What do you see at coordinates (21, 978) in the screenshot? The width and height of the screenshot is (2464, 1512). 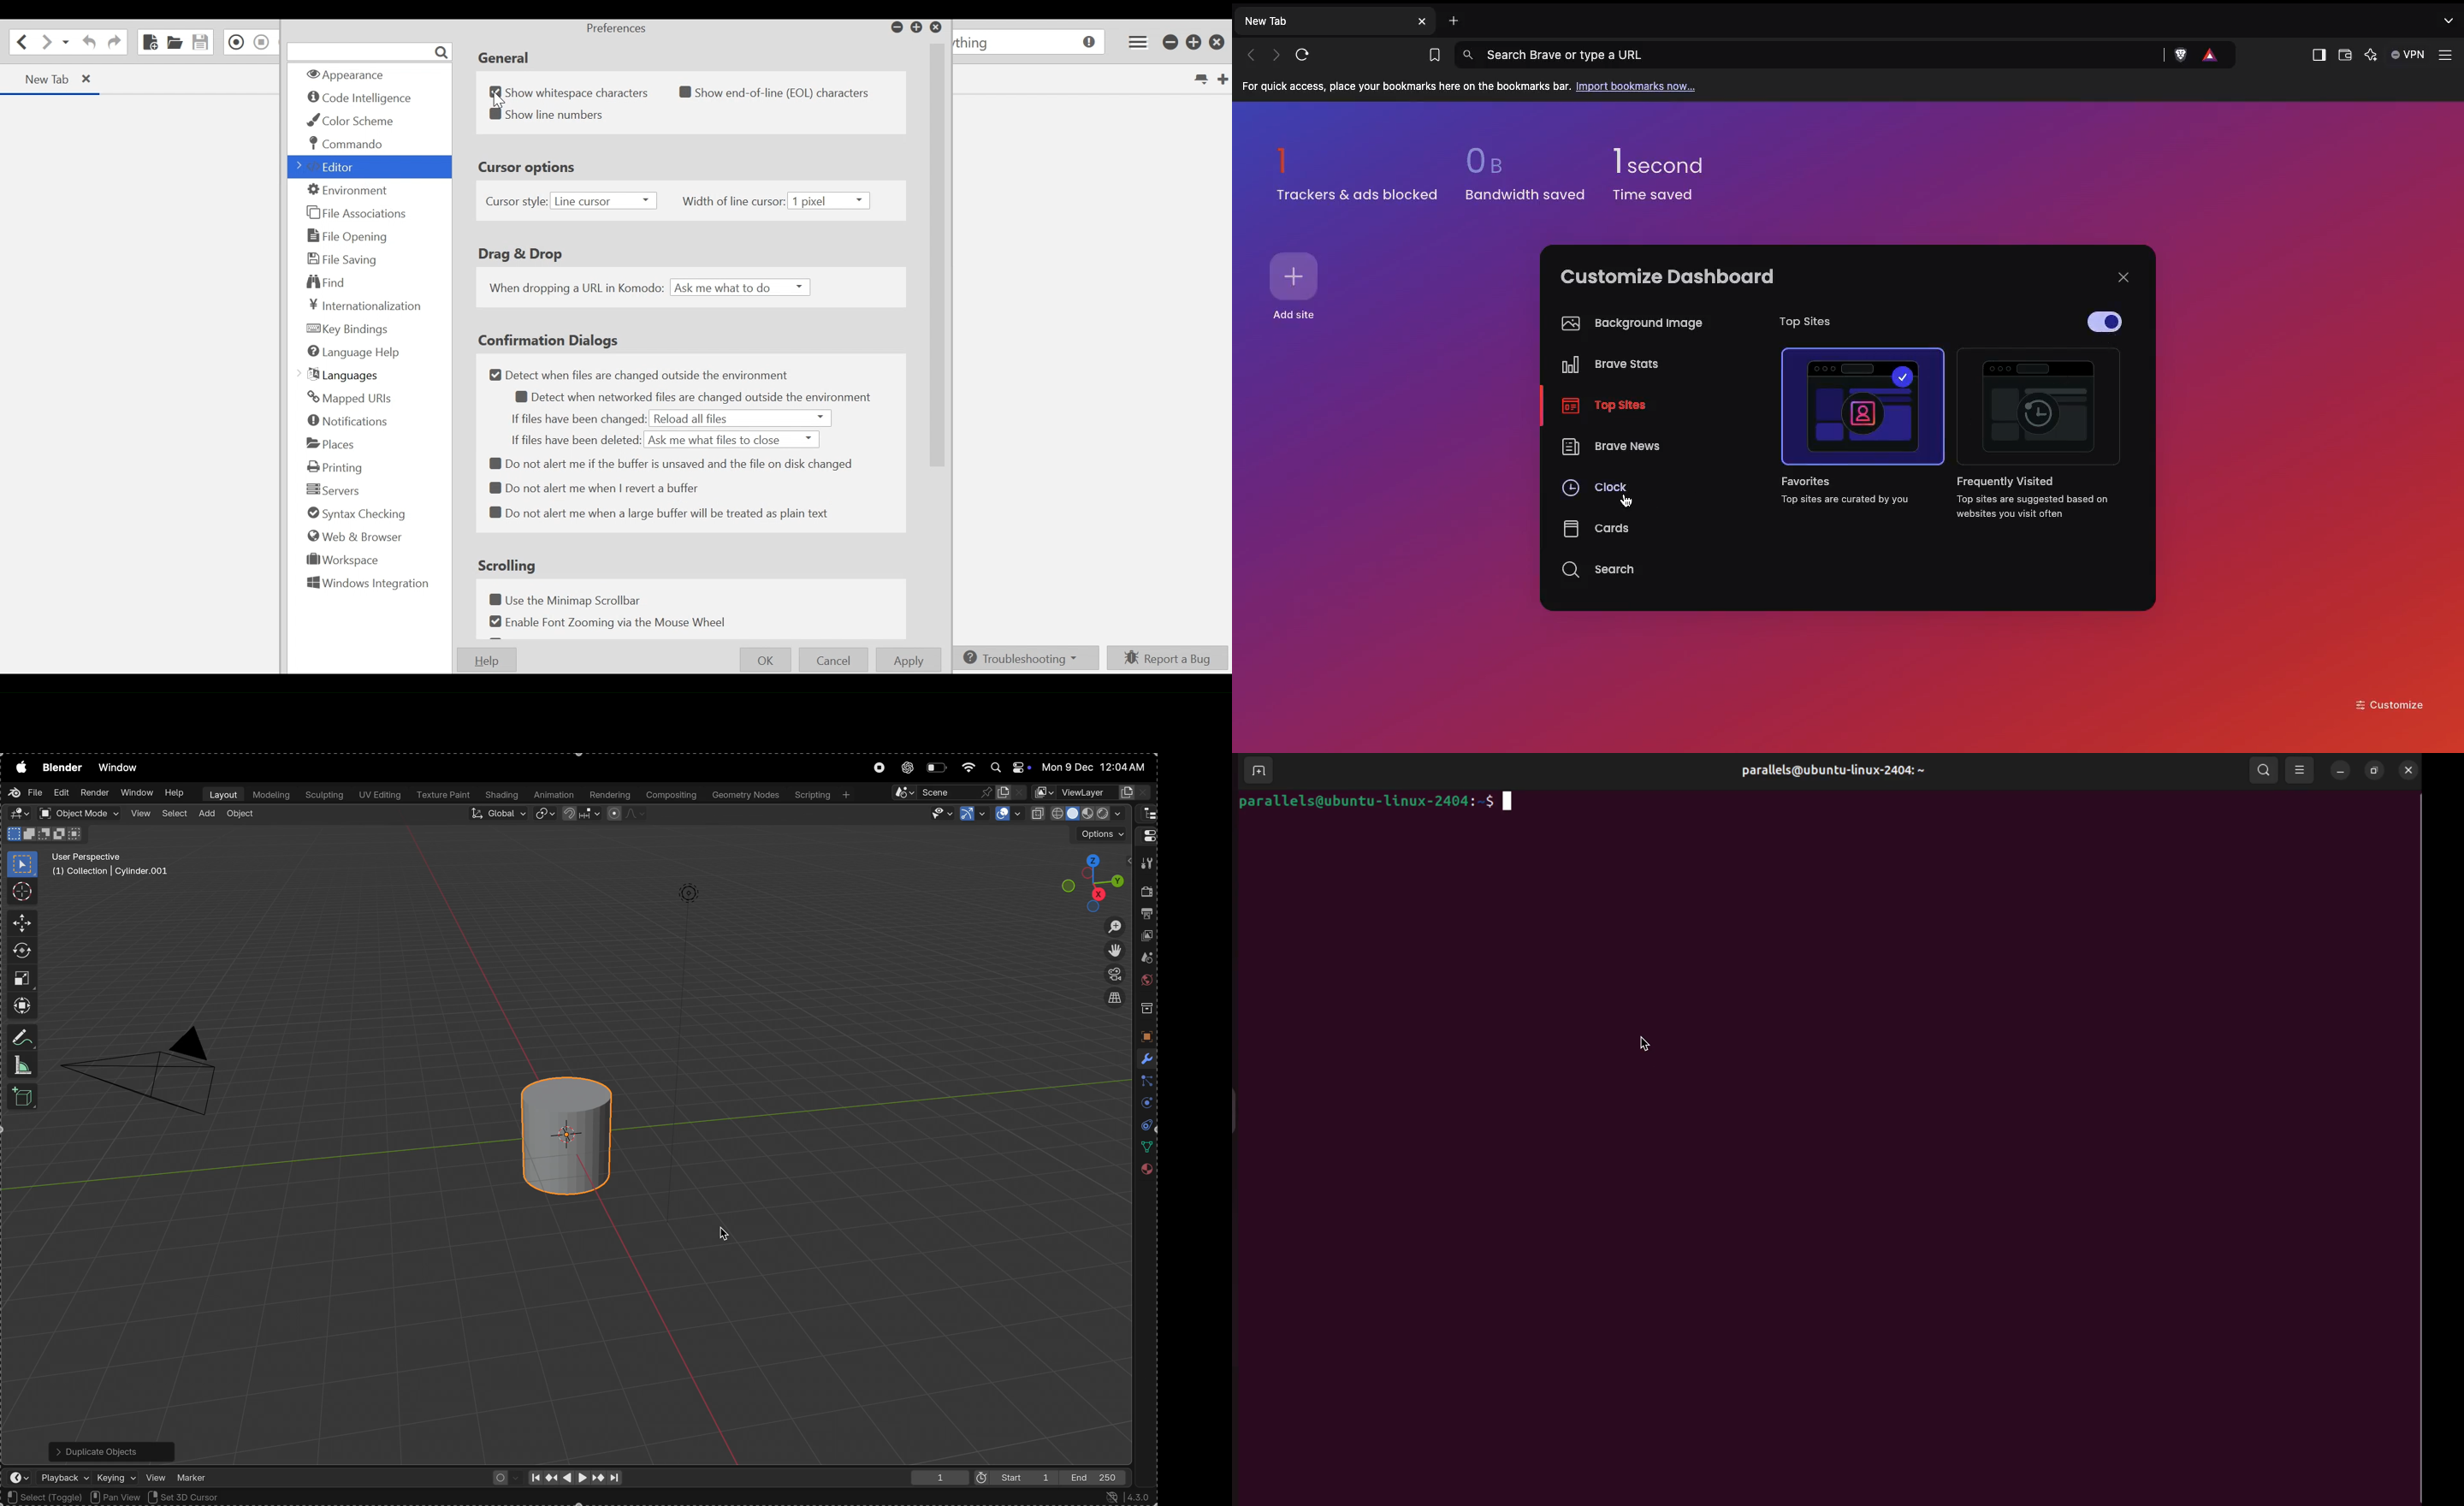 I see `scale` at bounding box center [21, 978].